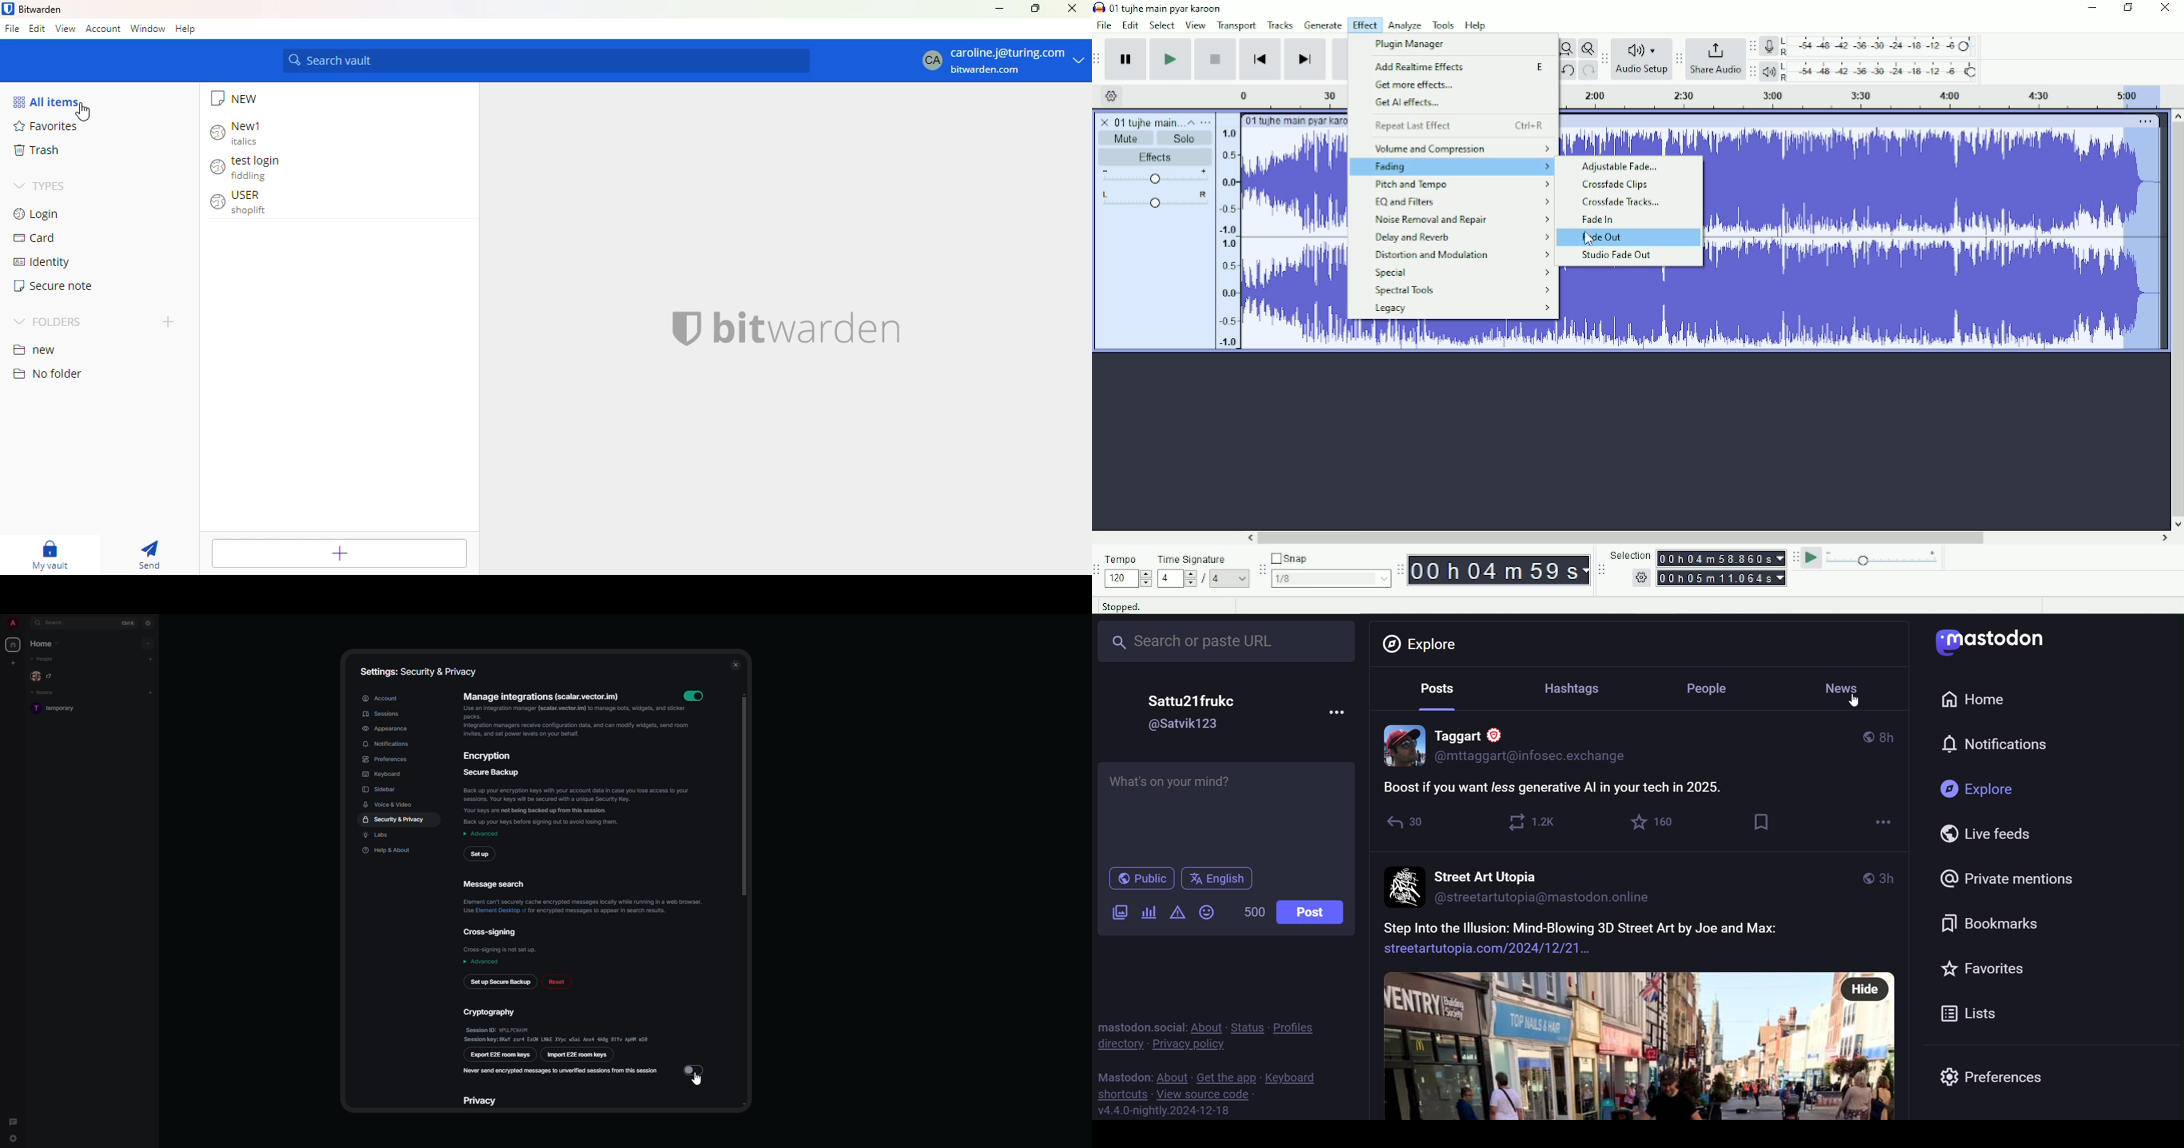  Describe the element at coordinates (42, 102) in the screenshot. I see `all items` at that location.